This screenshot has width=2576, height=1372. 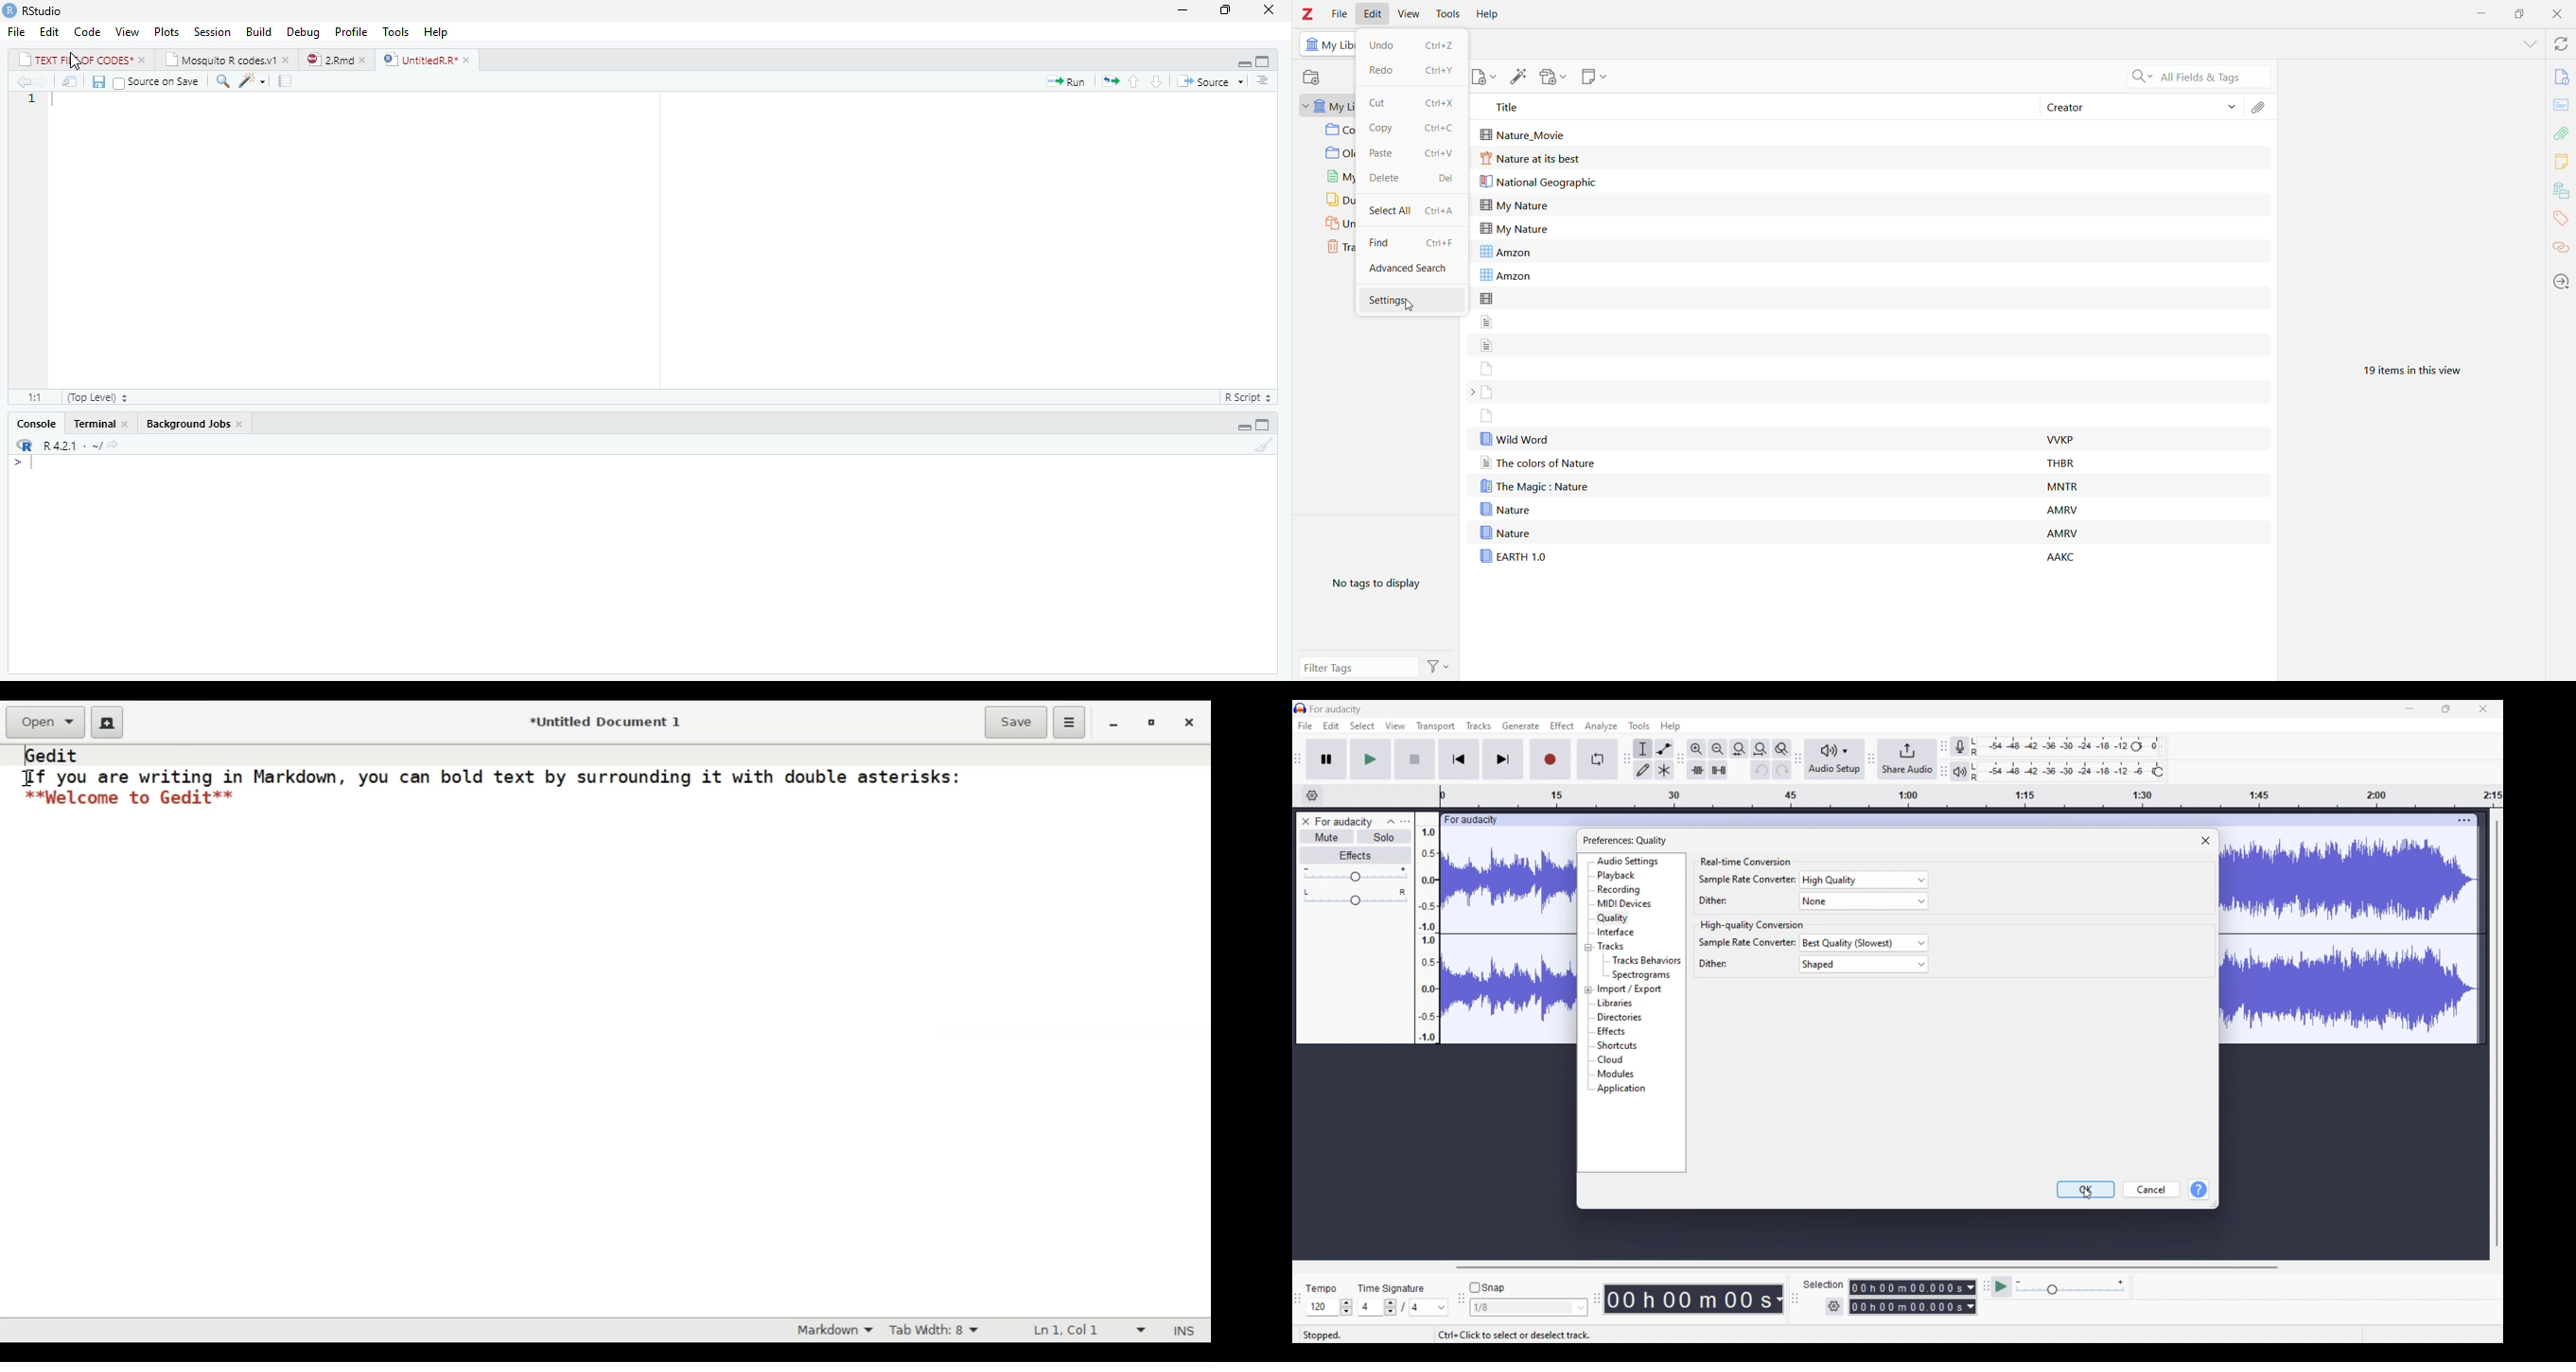 I want to click on Source, so click(x=1208, y=80).